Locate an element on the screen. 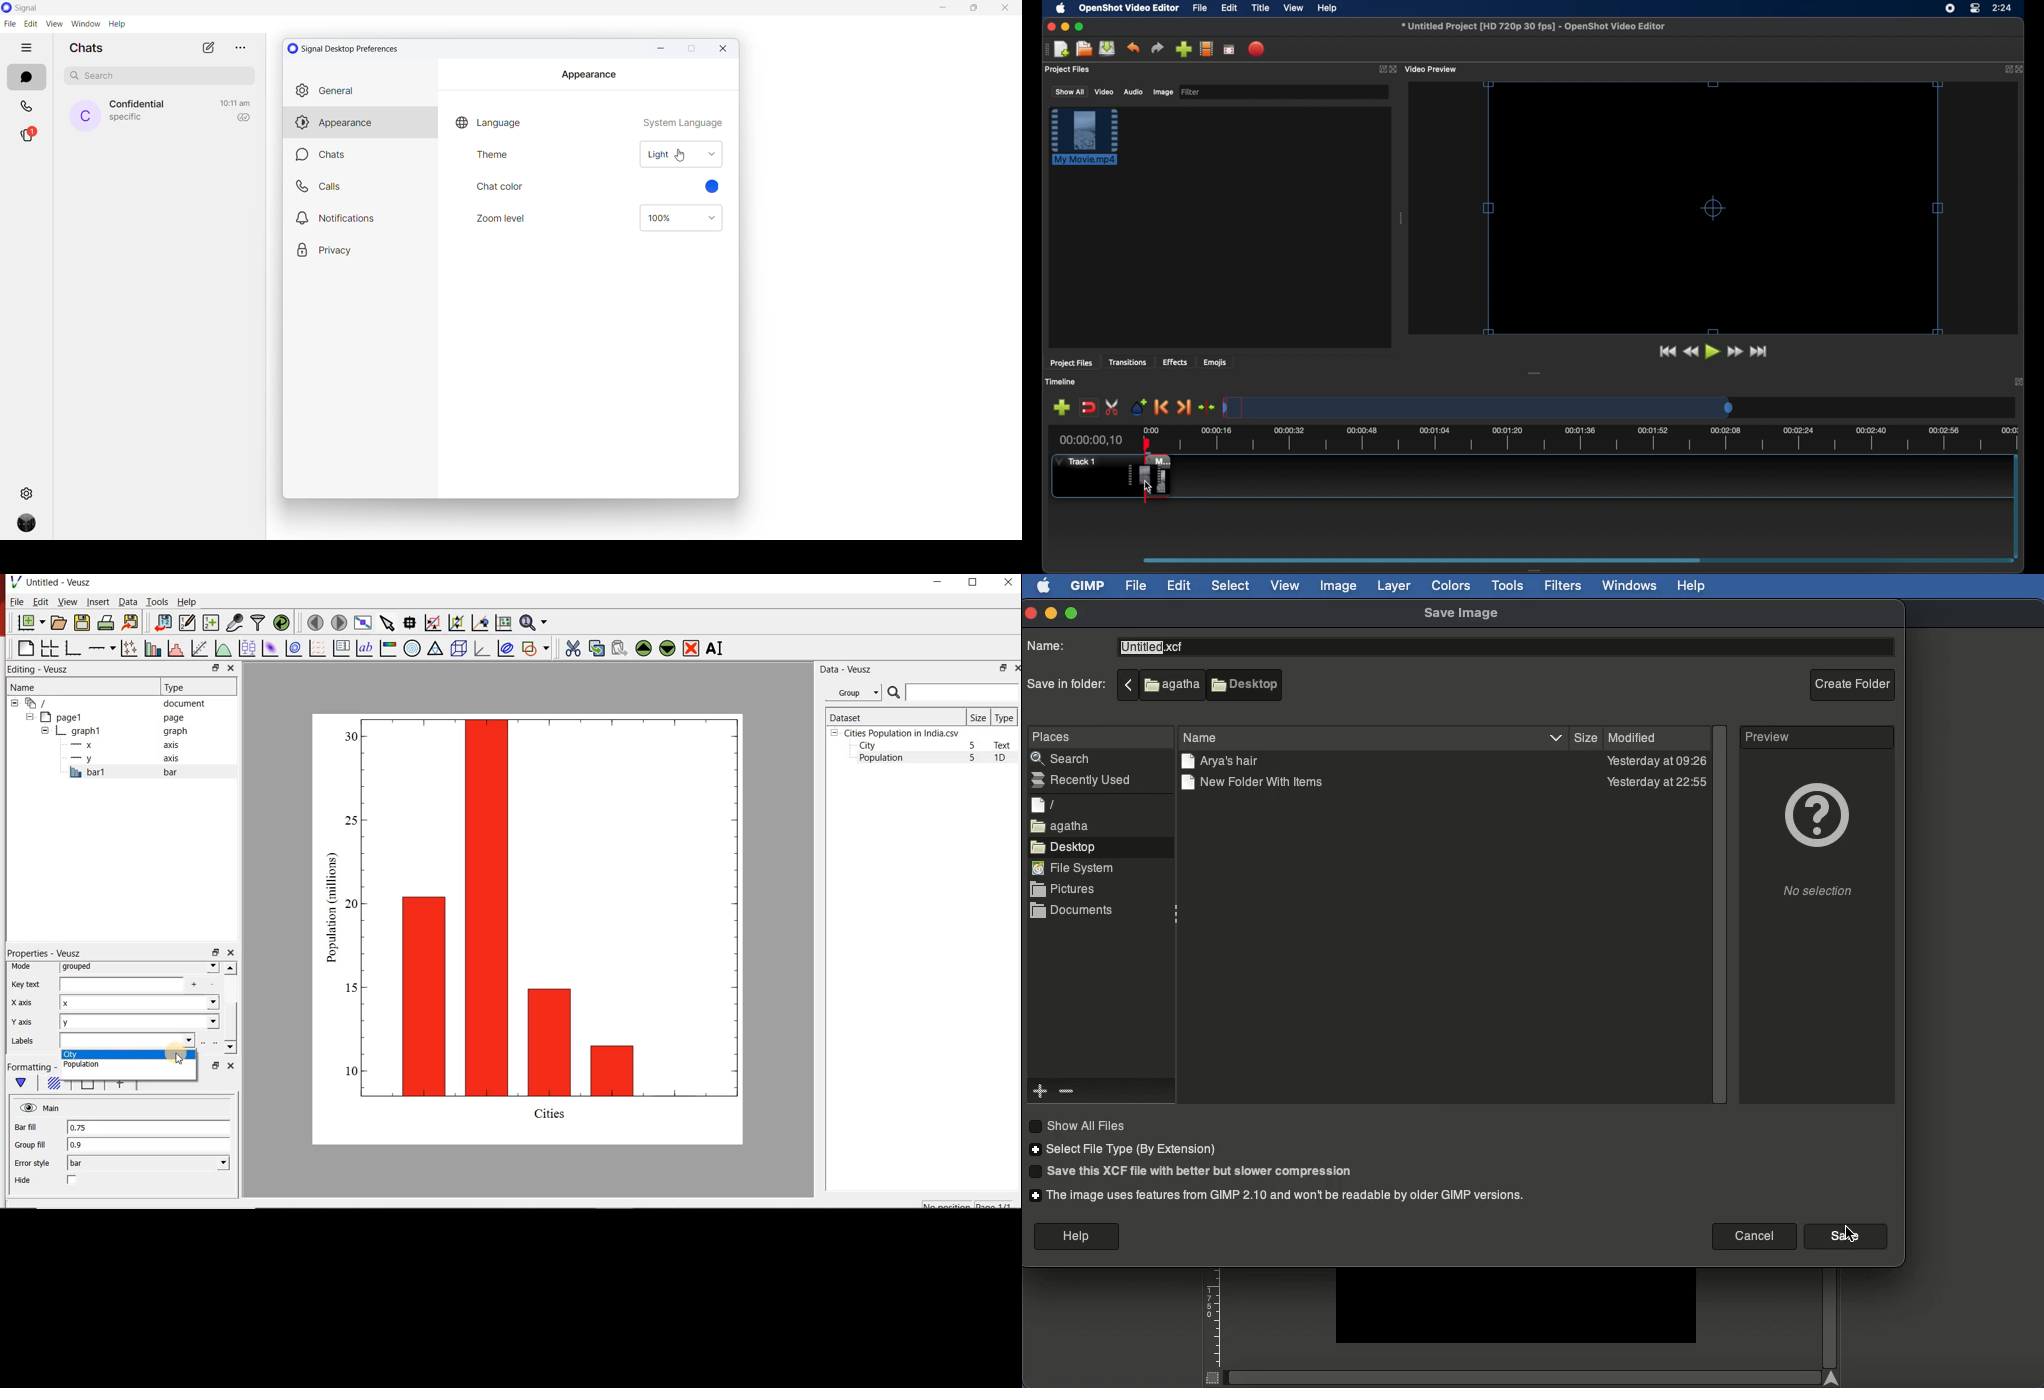  0.9 is located at coordinates (149, 1145).